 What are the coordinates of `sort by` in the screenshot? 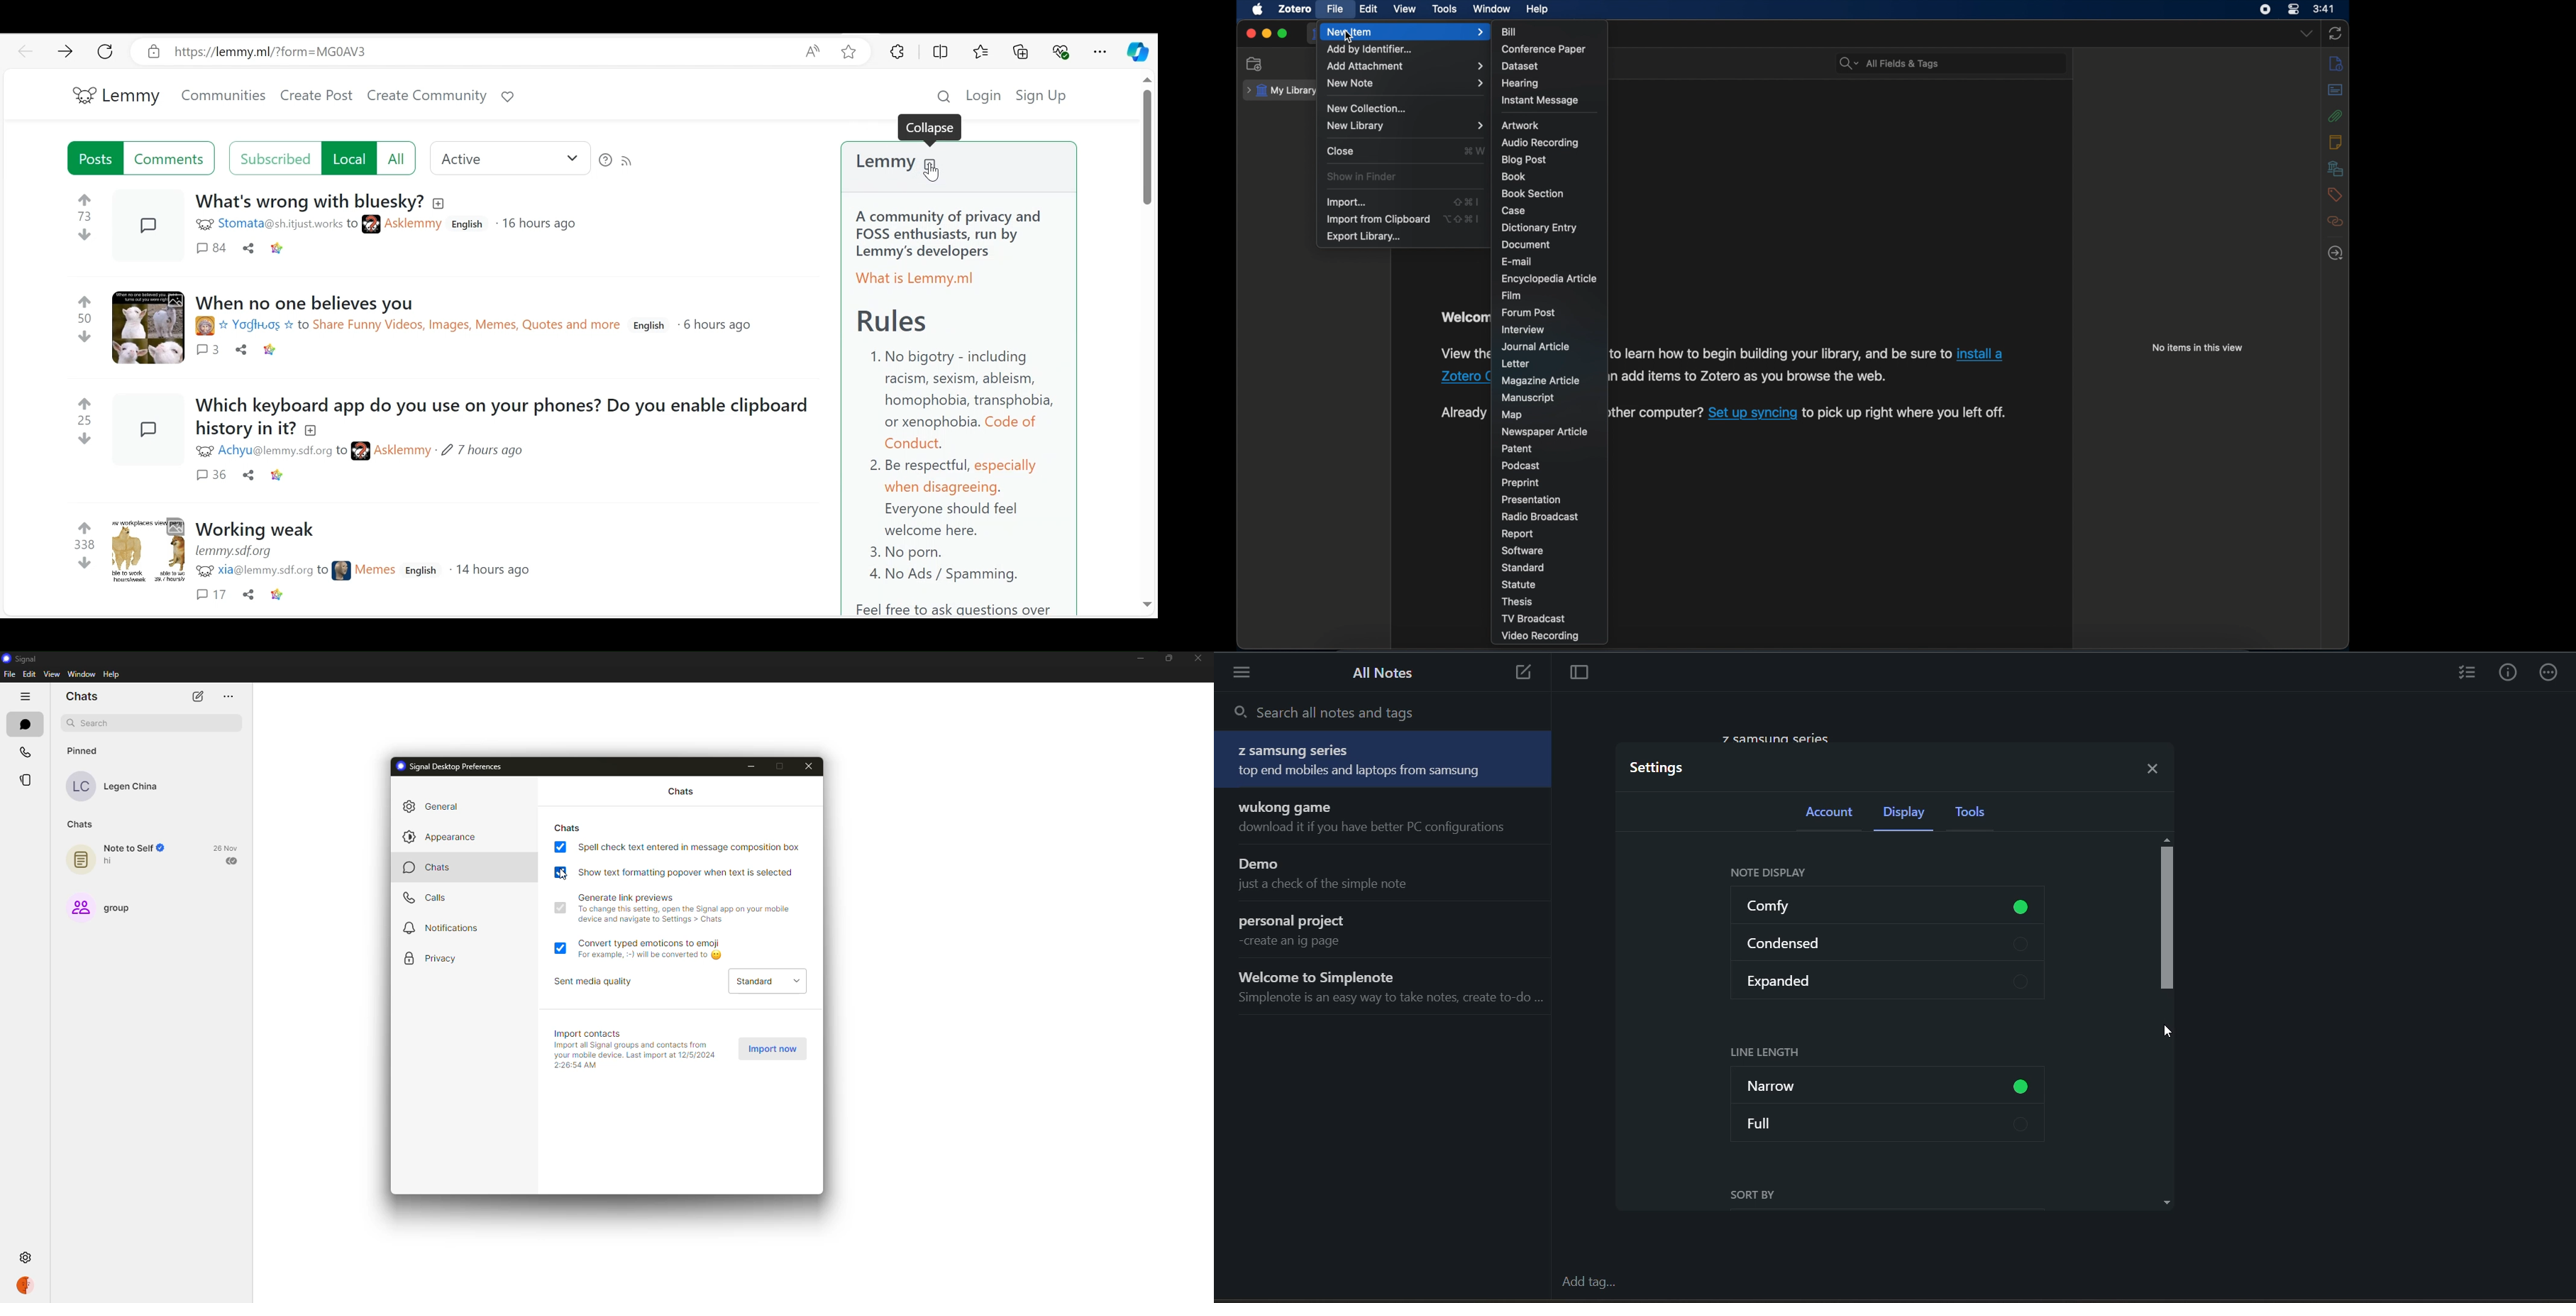 It's located at (1763, 1199).